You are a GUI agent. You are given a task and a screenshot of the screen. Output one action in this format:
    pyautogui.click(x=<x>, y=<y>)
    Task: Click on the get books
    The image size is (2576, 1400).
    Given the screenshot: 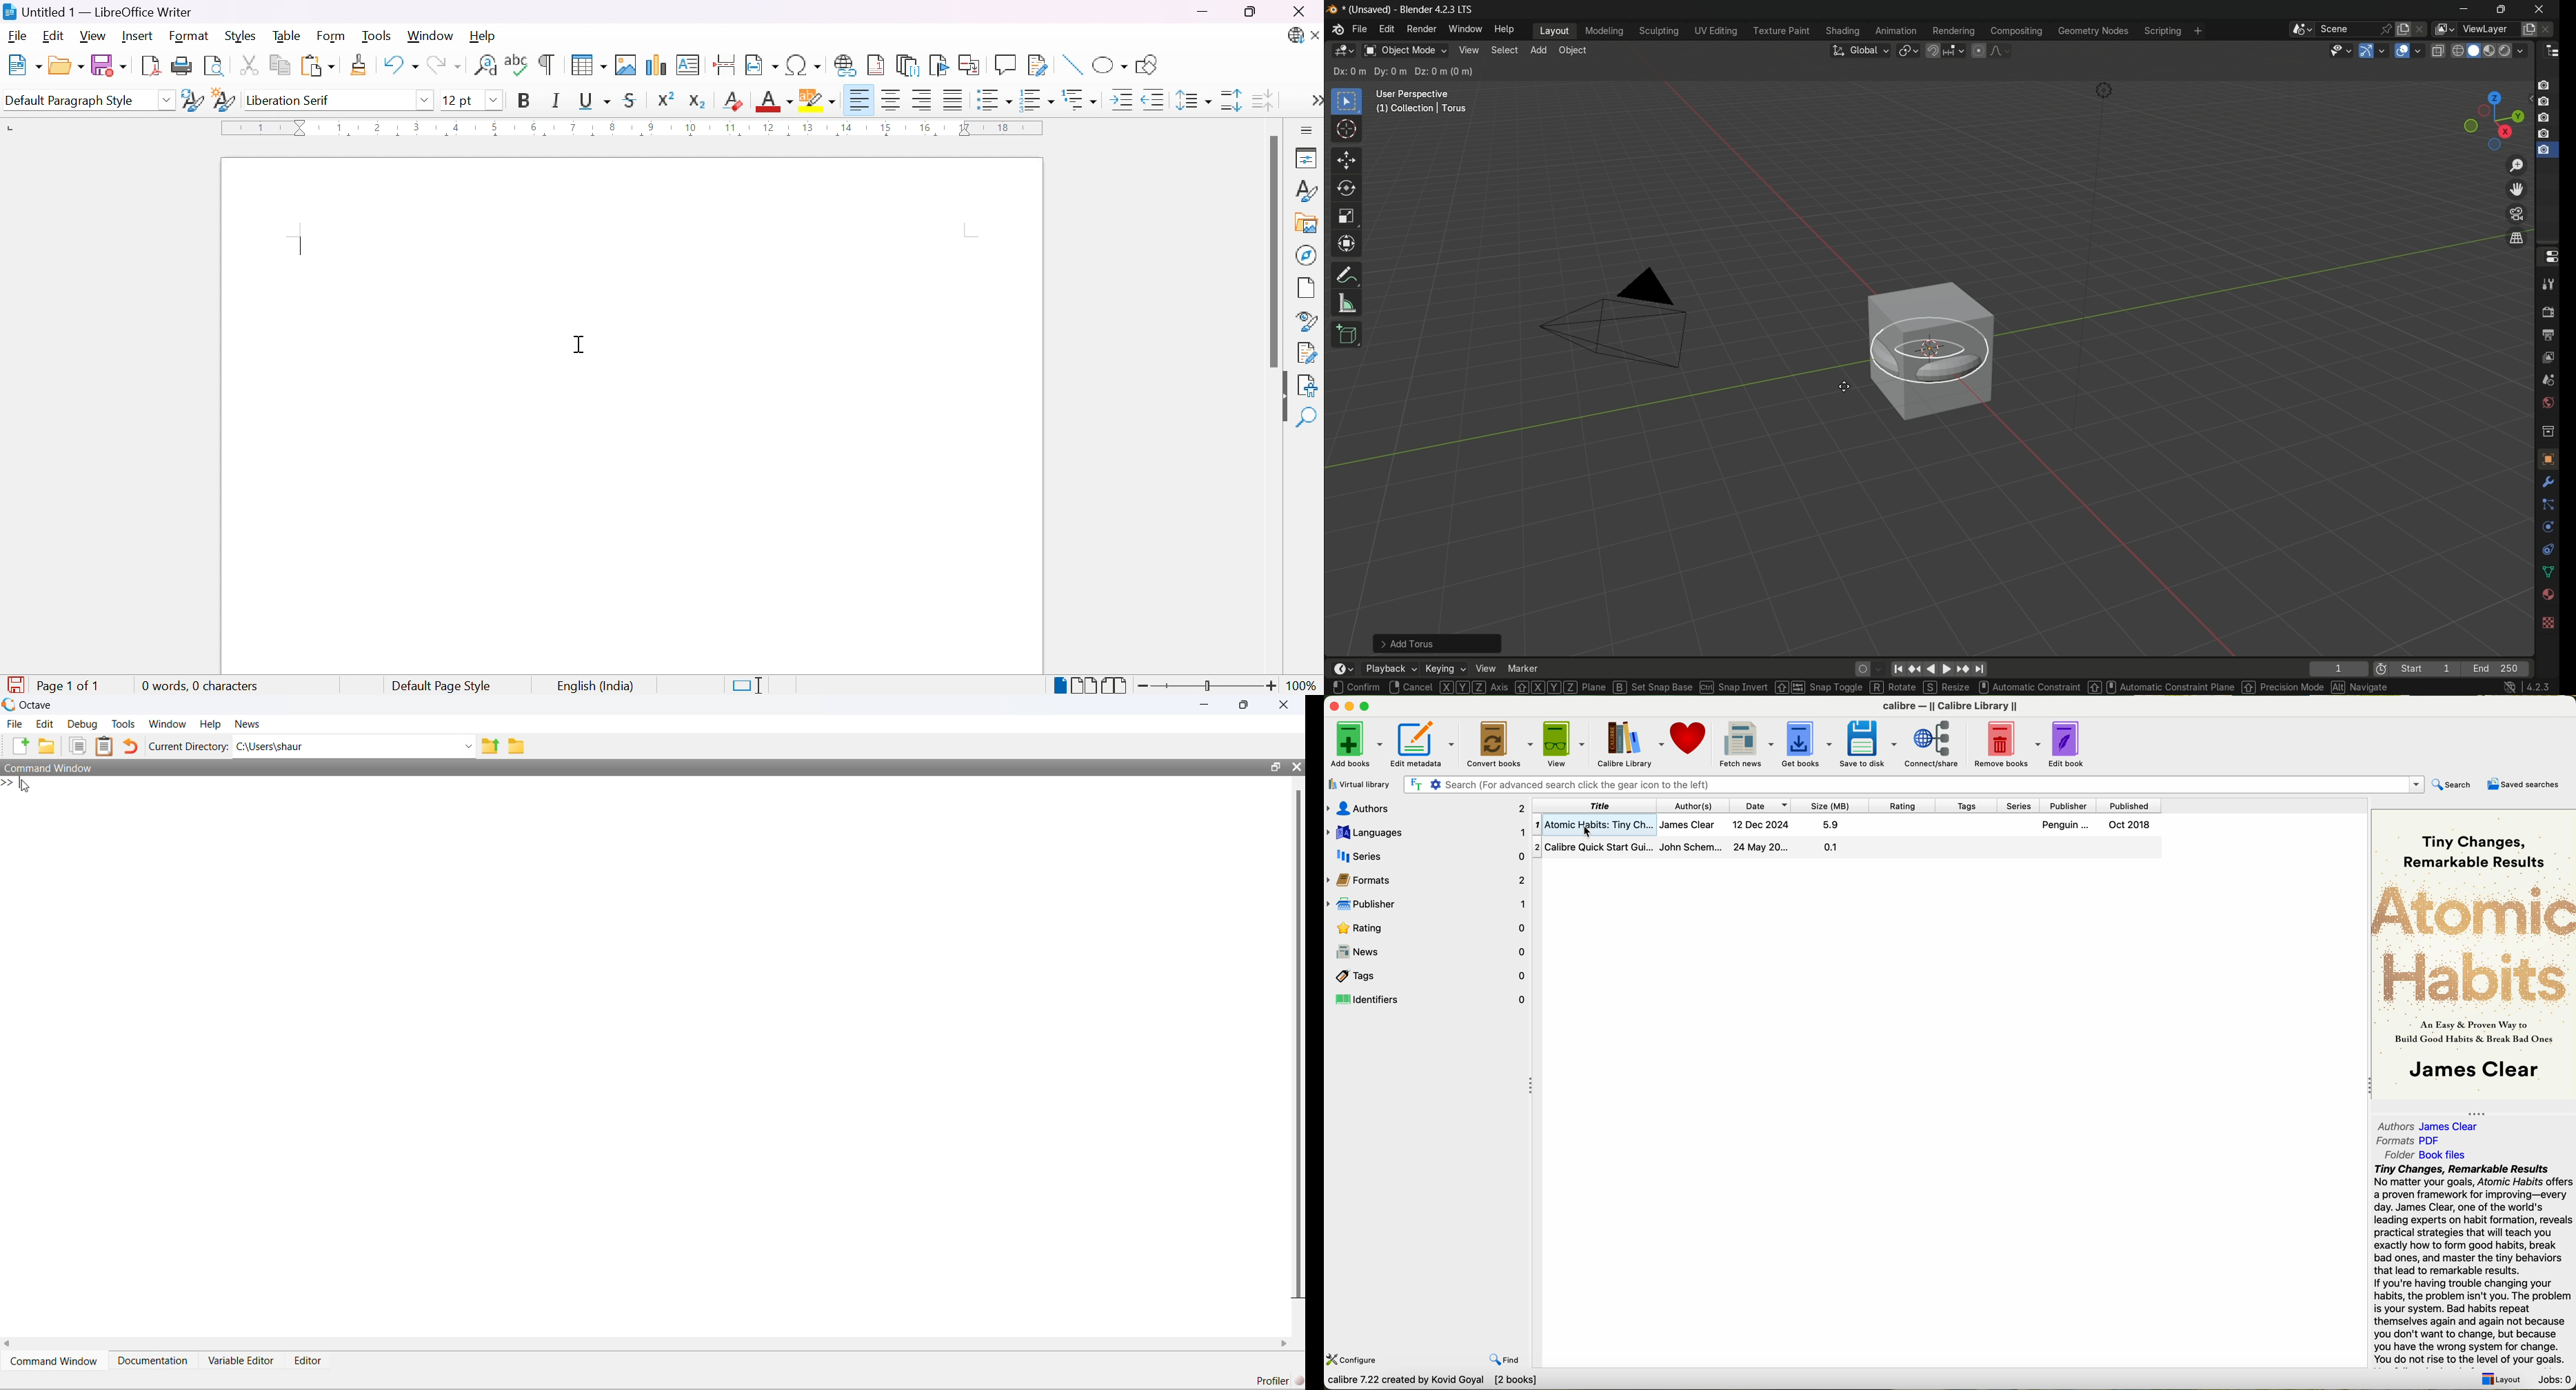 What is the action you would take?
    pyautogui.click(x=1809, y=745)
    